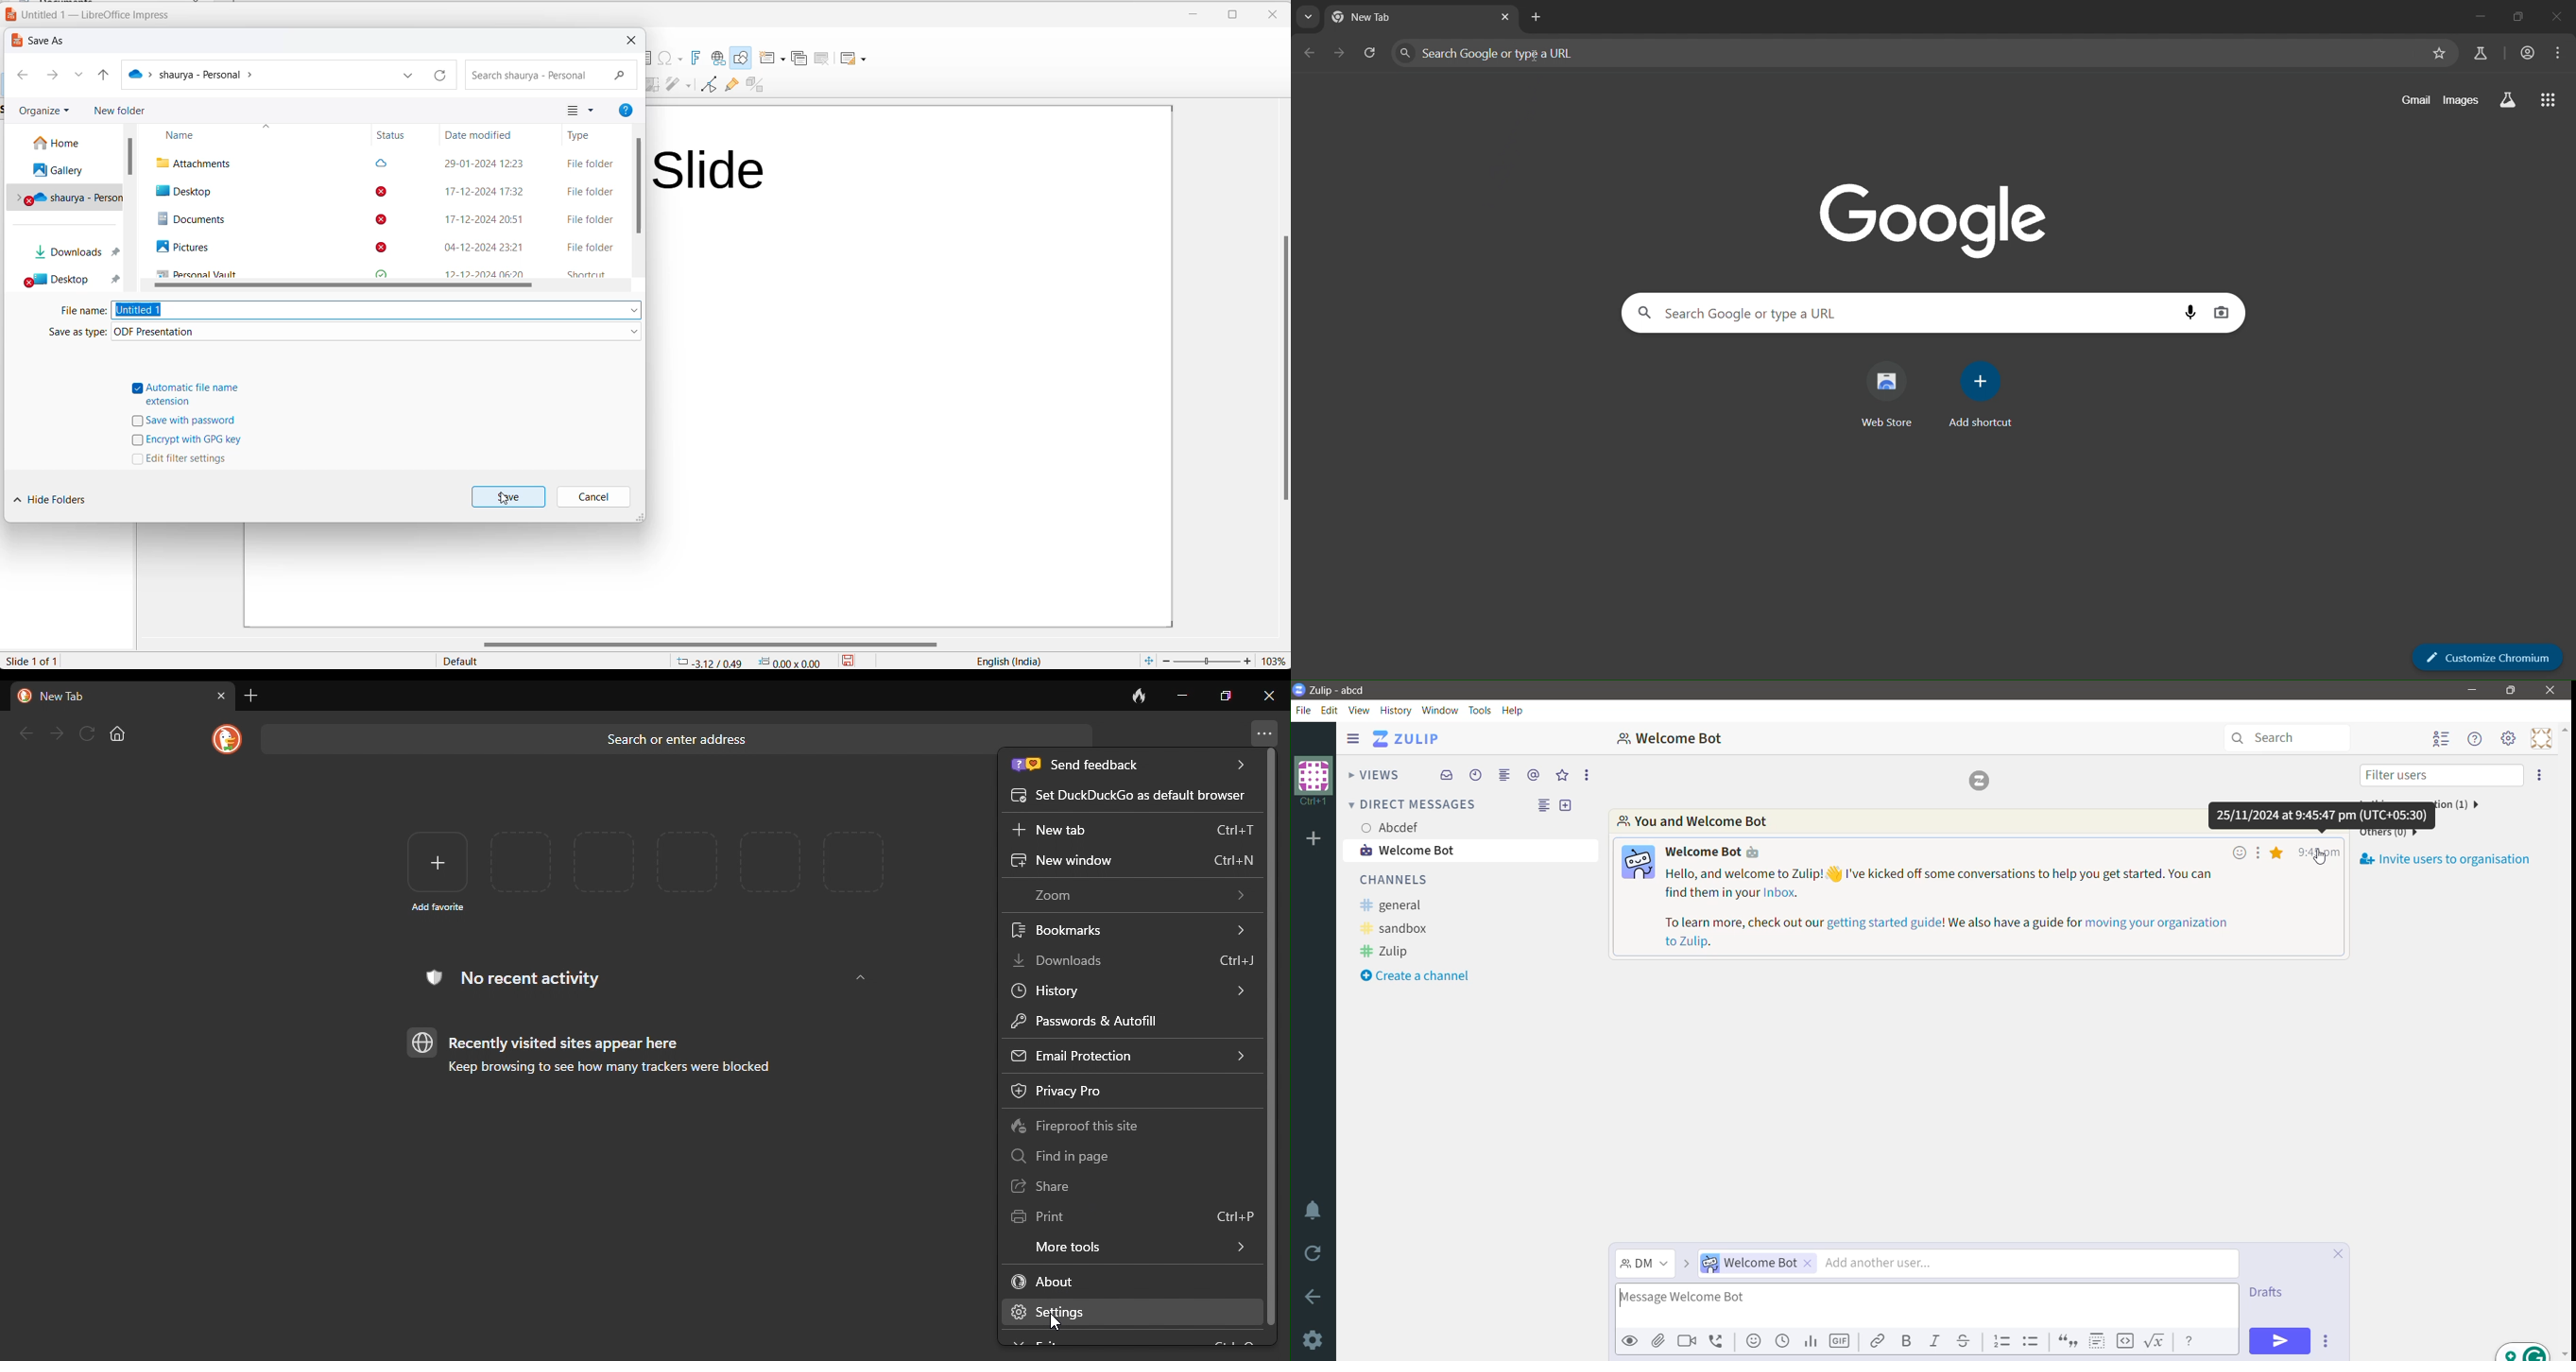 The image size is (2576, 1372). What do you see at coordinates (1146, 661) in the screenshot?
I see `fit slide to current window` at bounding box center [1146, 661].